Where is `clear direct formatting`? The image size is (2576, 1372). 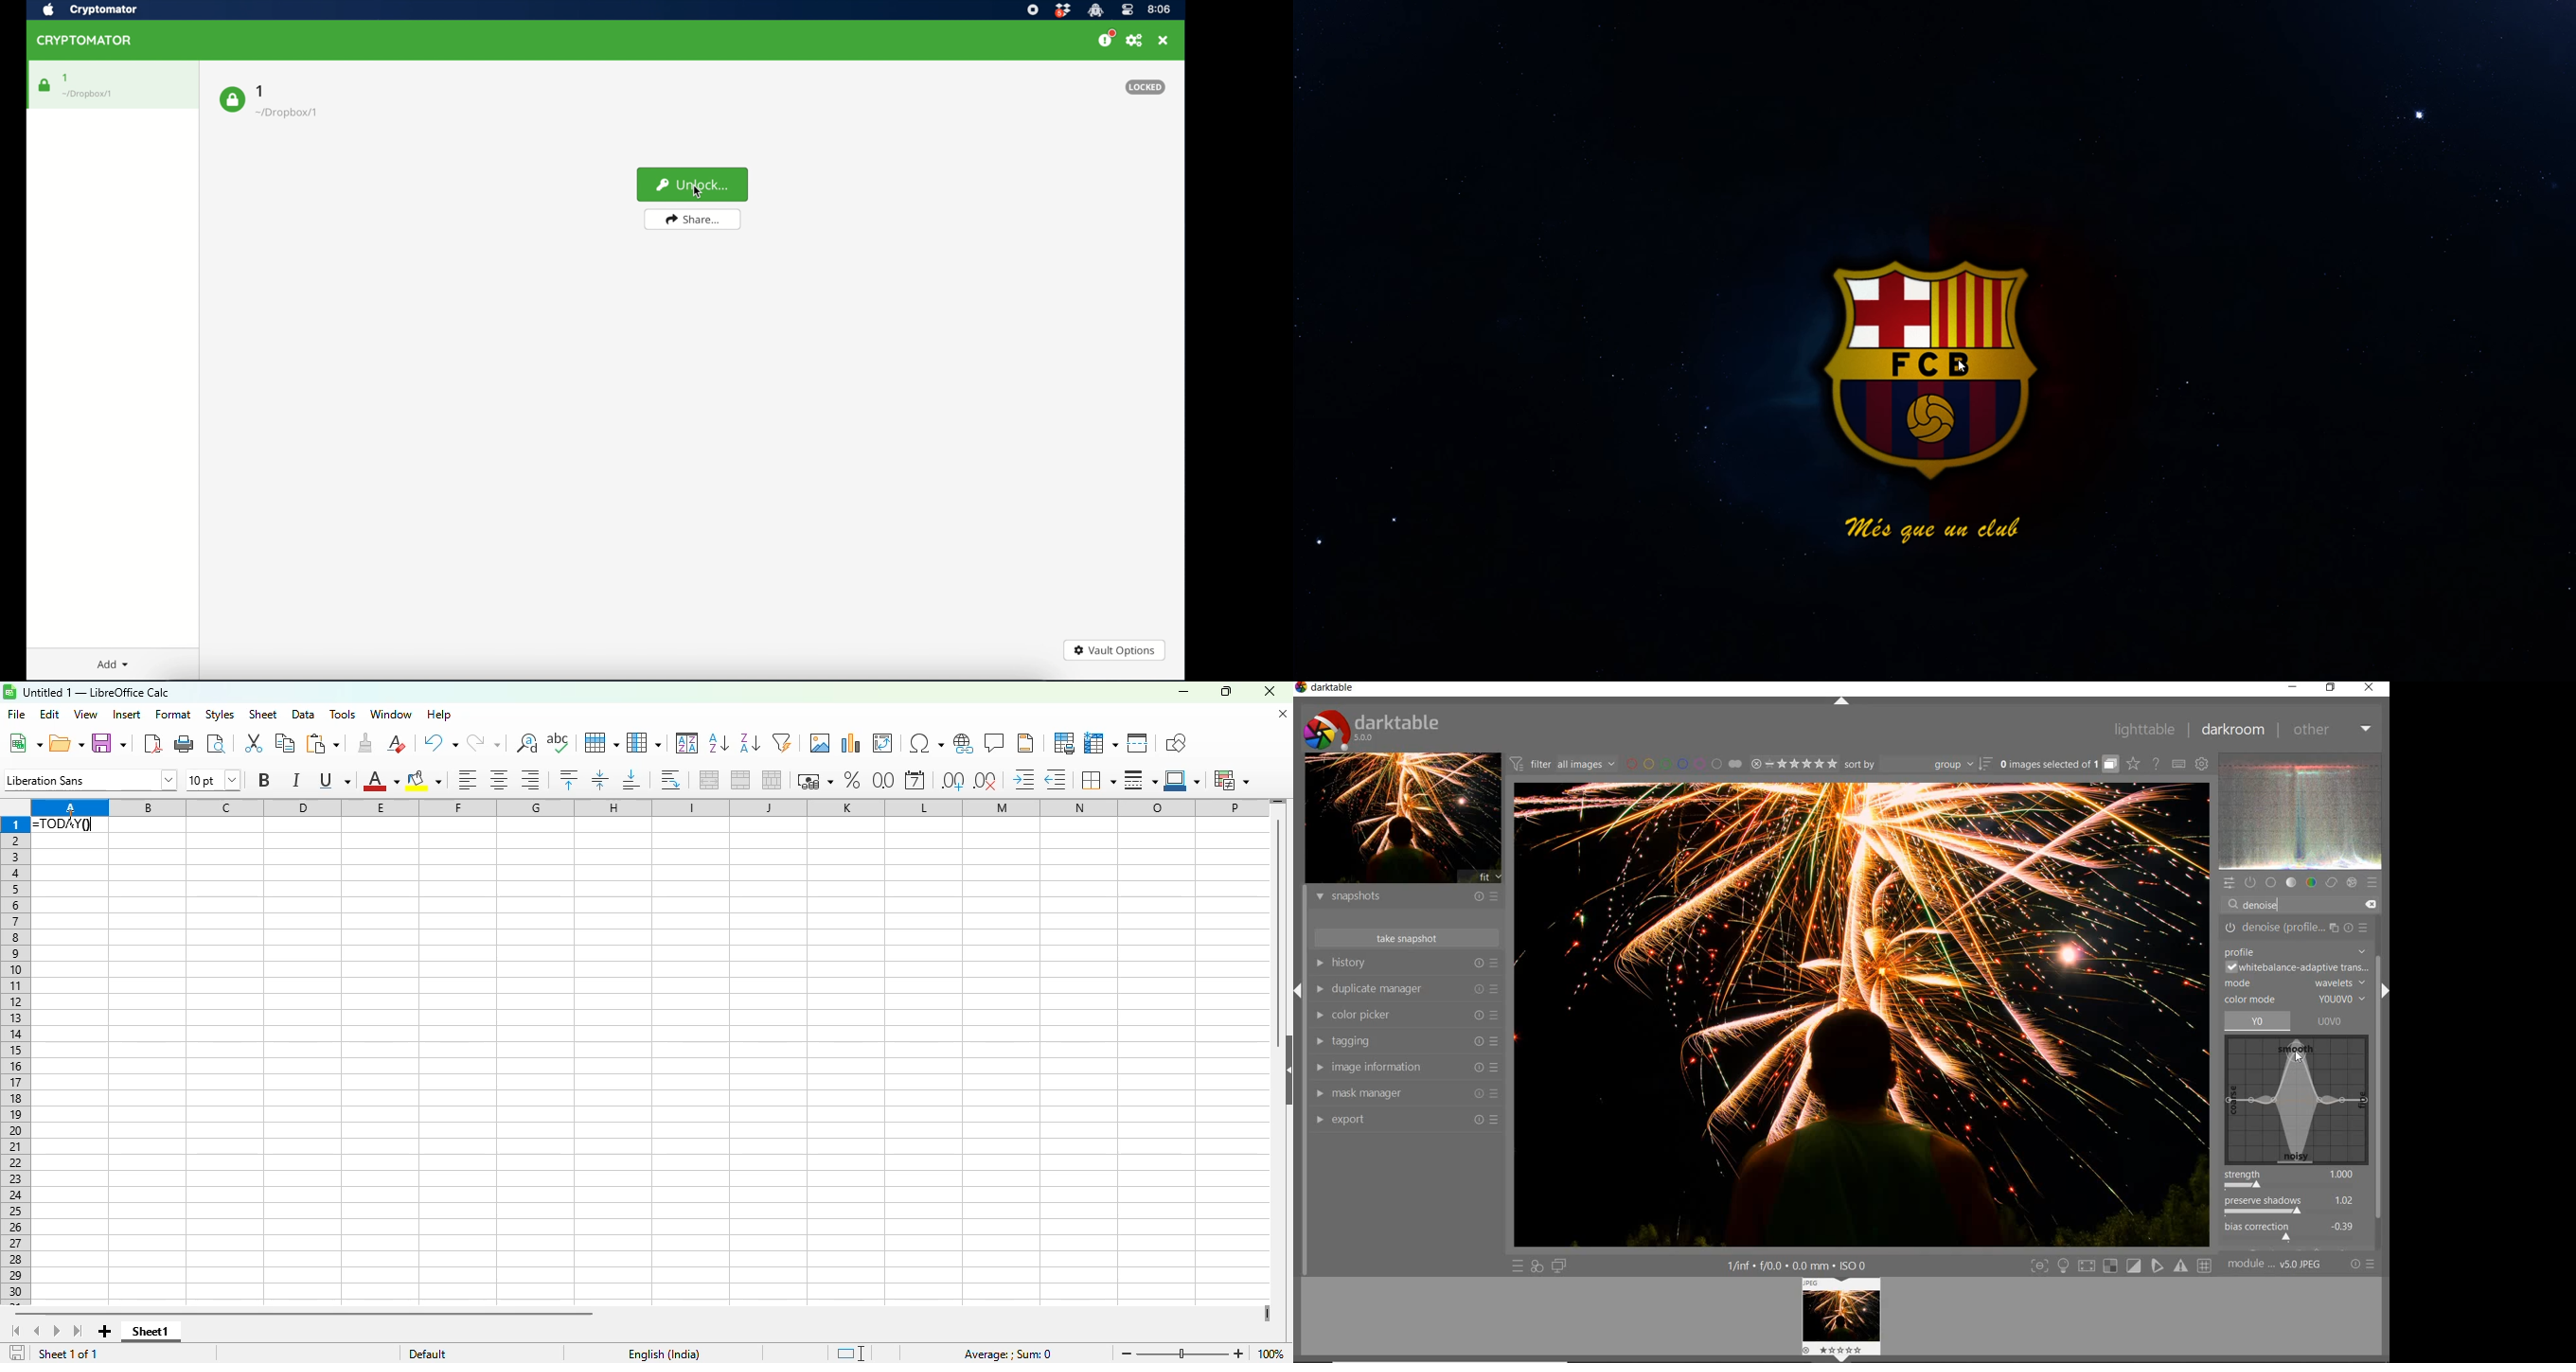
clear direct formatting is located at coordinates (396, 743).